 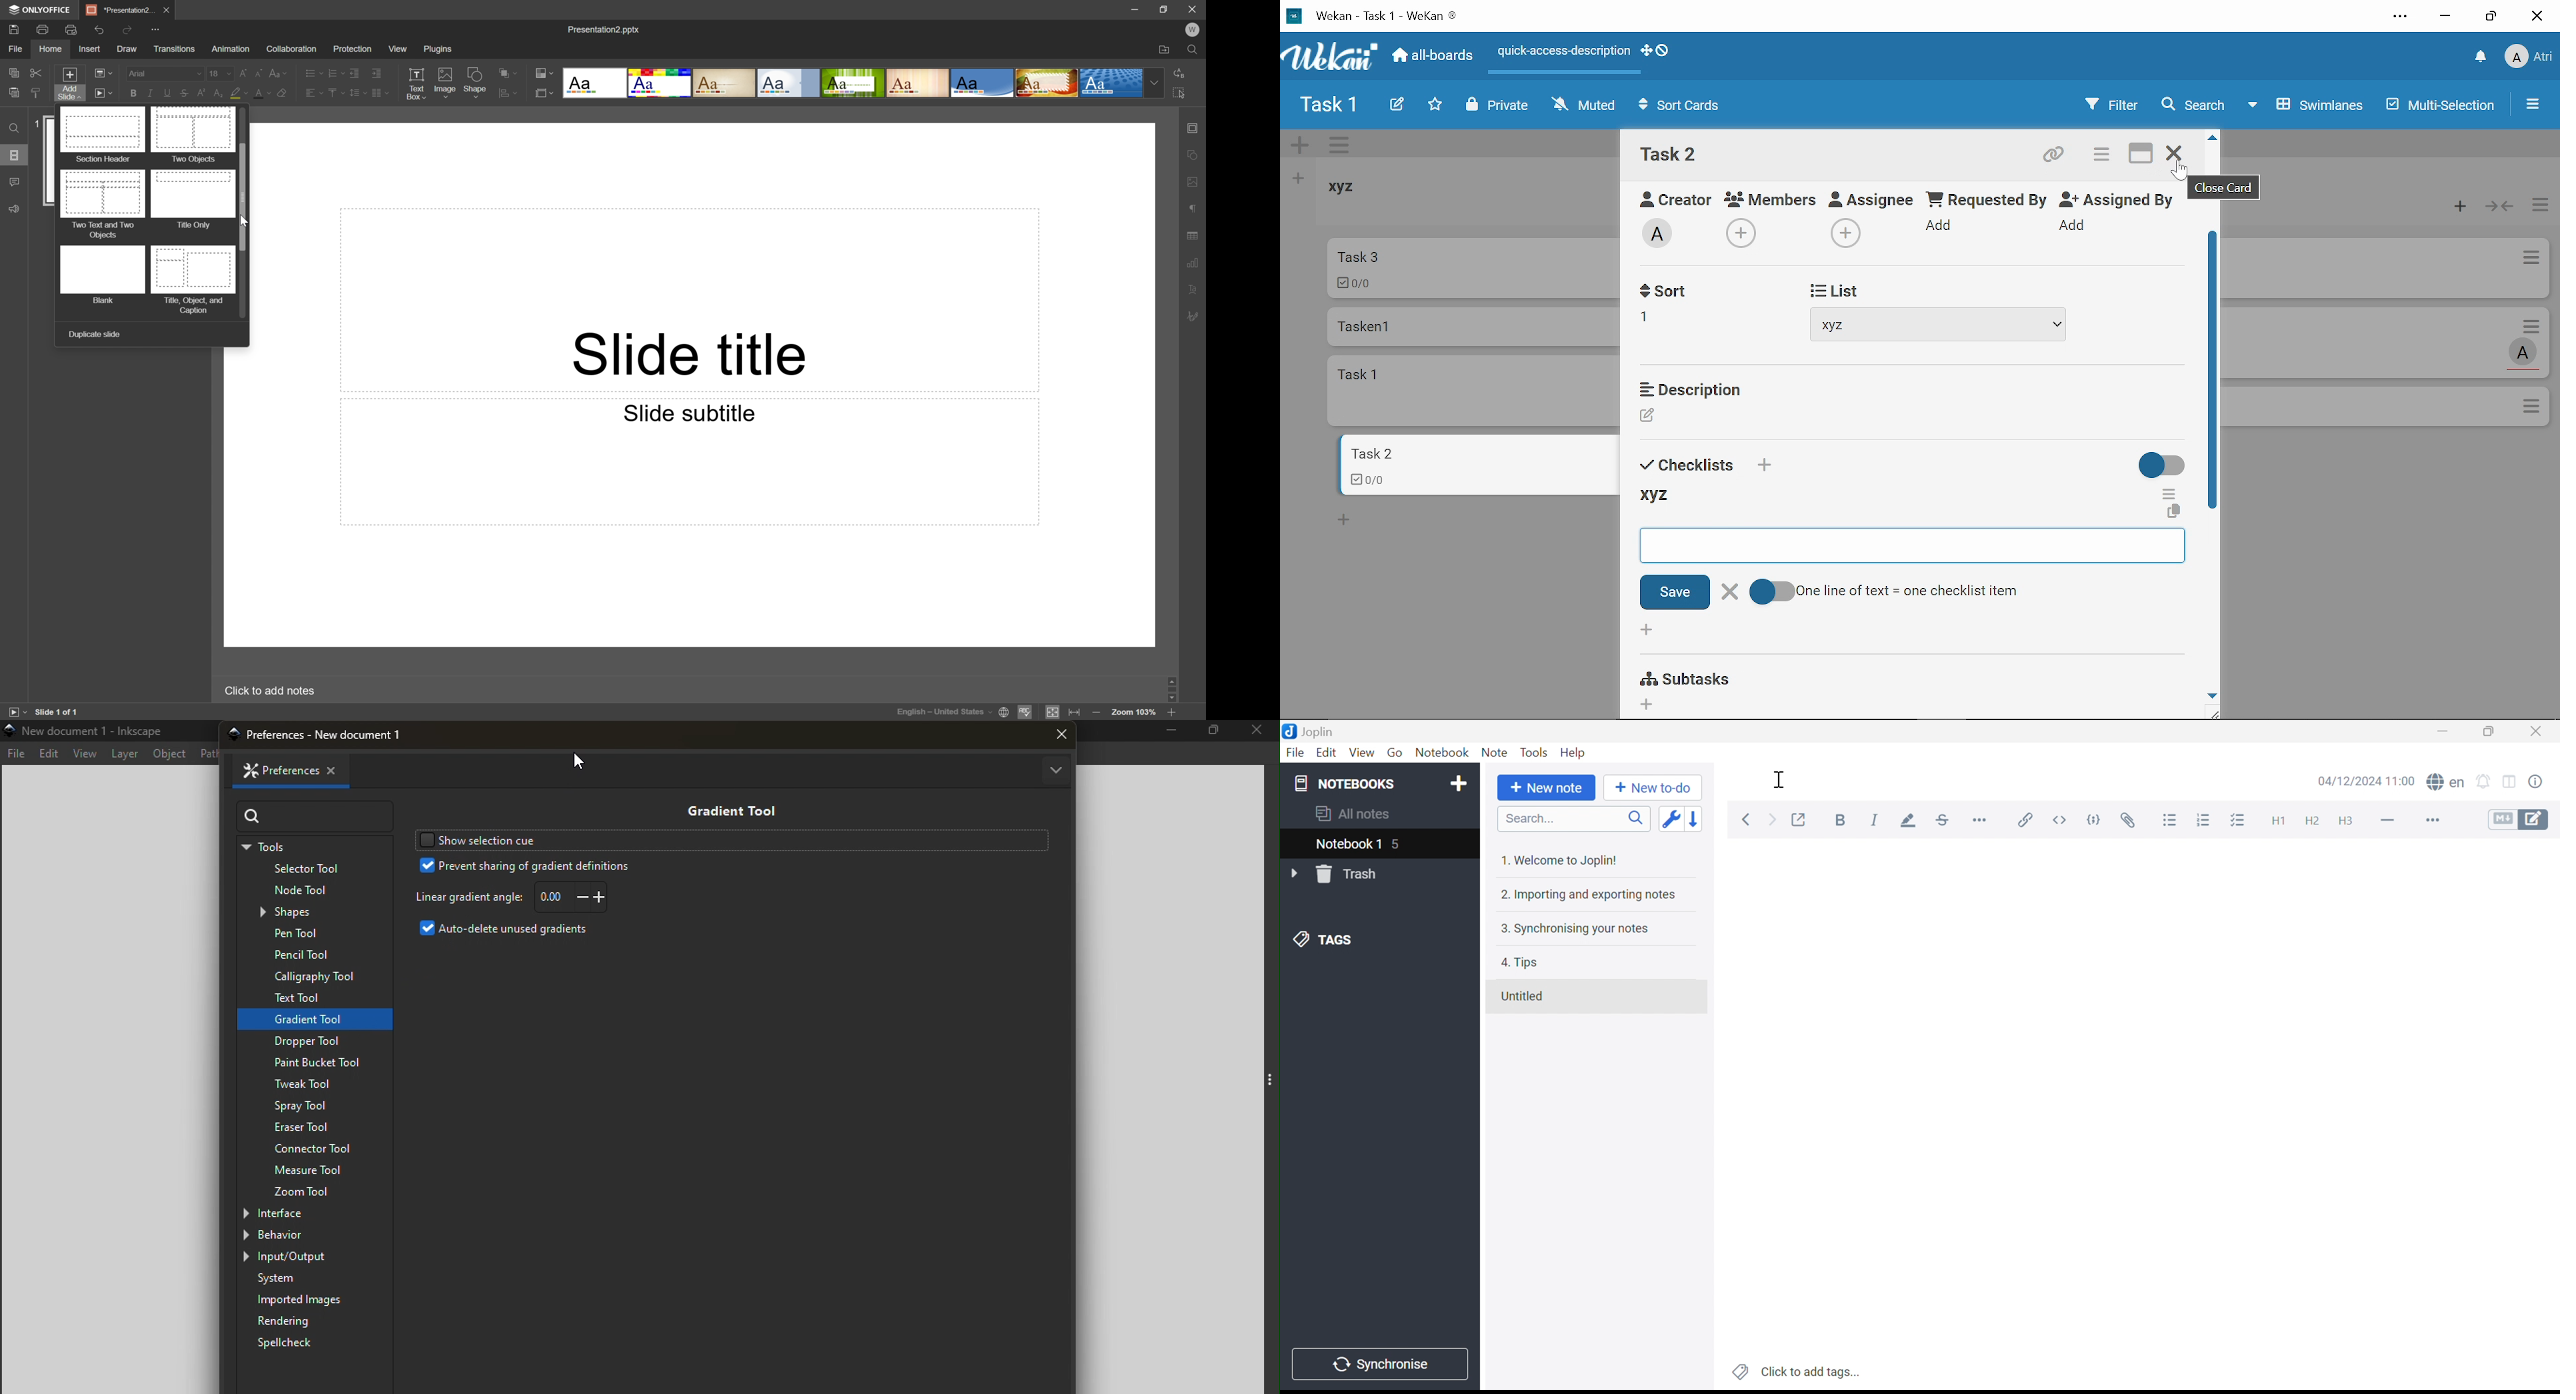 What do you see at coordinates (2387, 821) in the screenshot?
I see `Horizontal line` at bounding box center [2387, 821].